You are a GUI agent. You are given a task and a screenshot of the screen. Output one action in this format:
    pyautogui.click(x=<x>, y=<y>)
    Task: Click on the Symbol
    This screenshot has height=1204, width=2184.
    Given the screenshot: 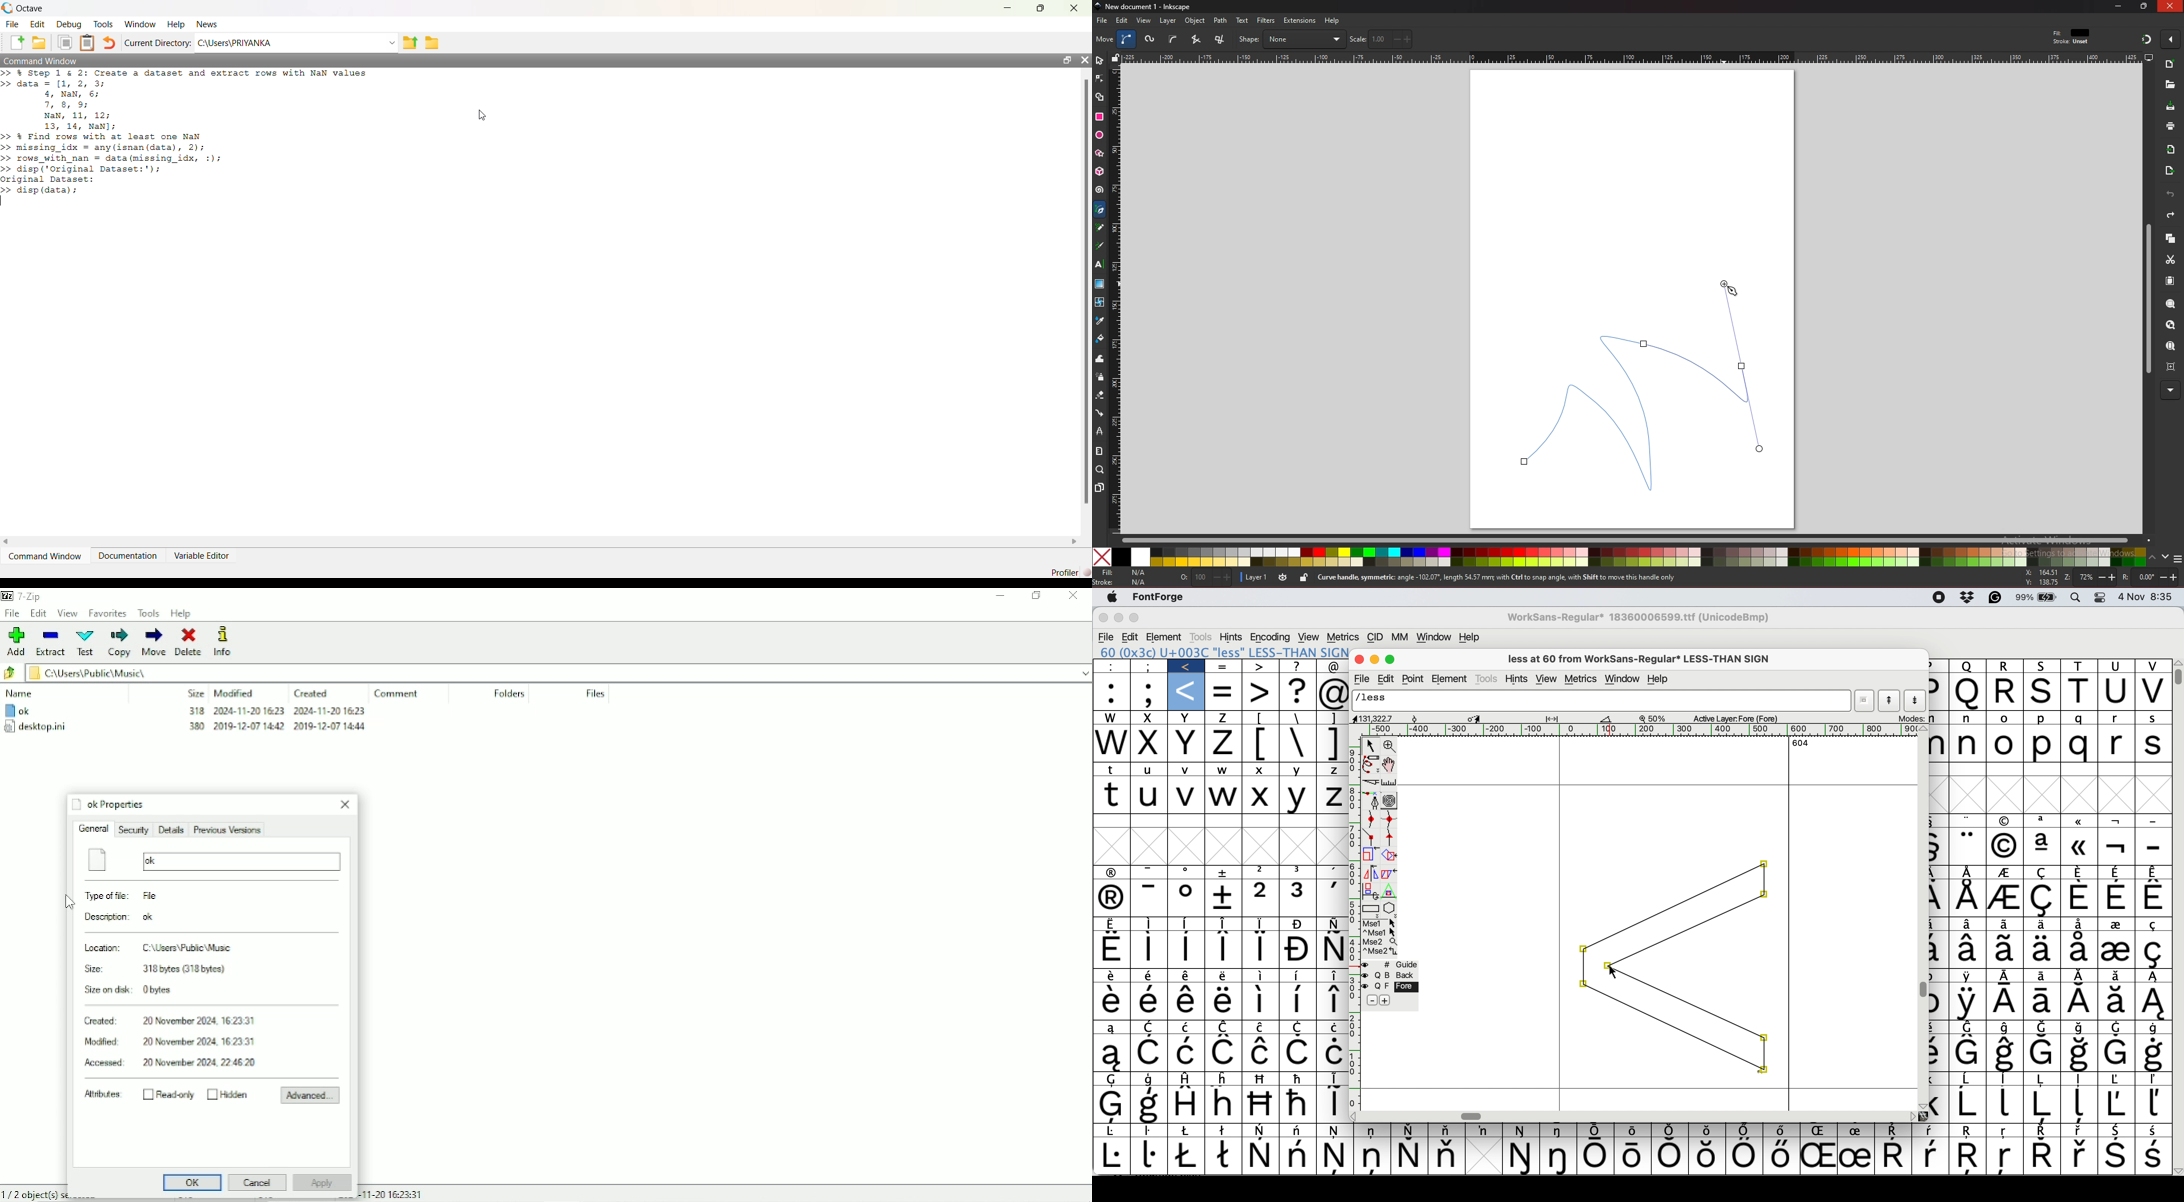 What is the action you would take?
    pyautogui.click(x=2154, y=1028)
    